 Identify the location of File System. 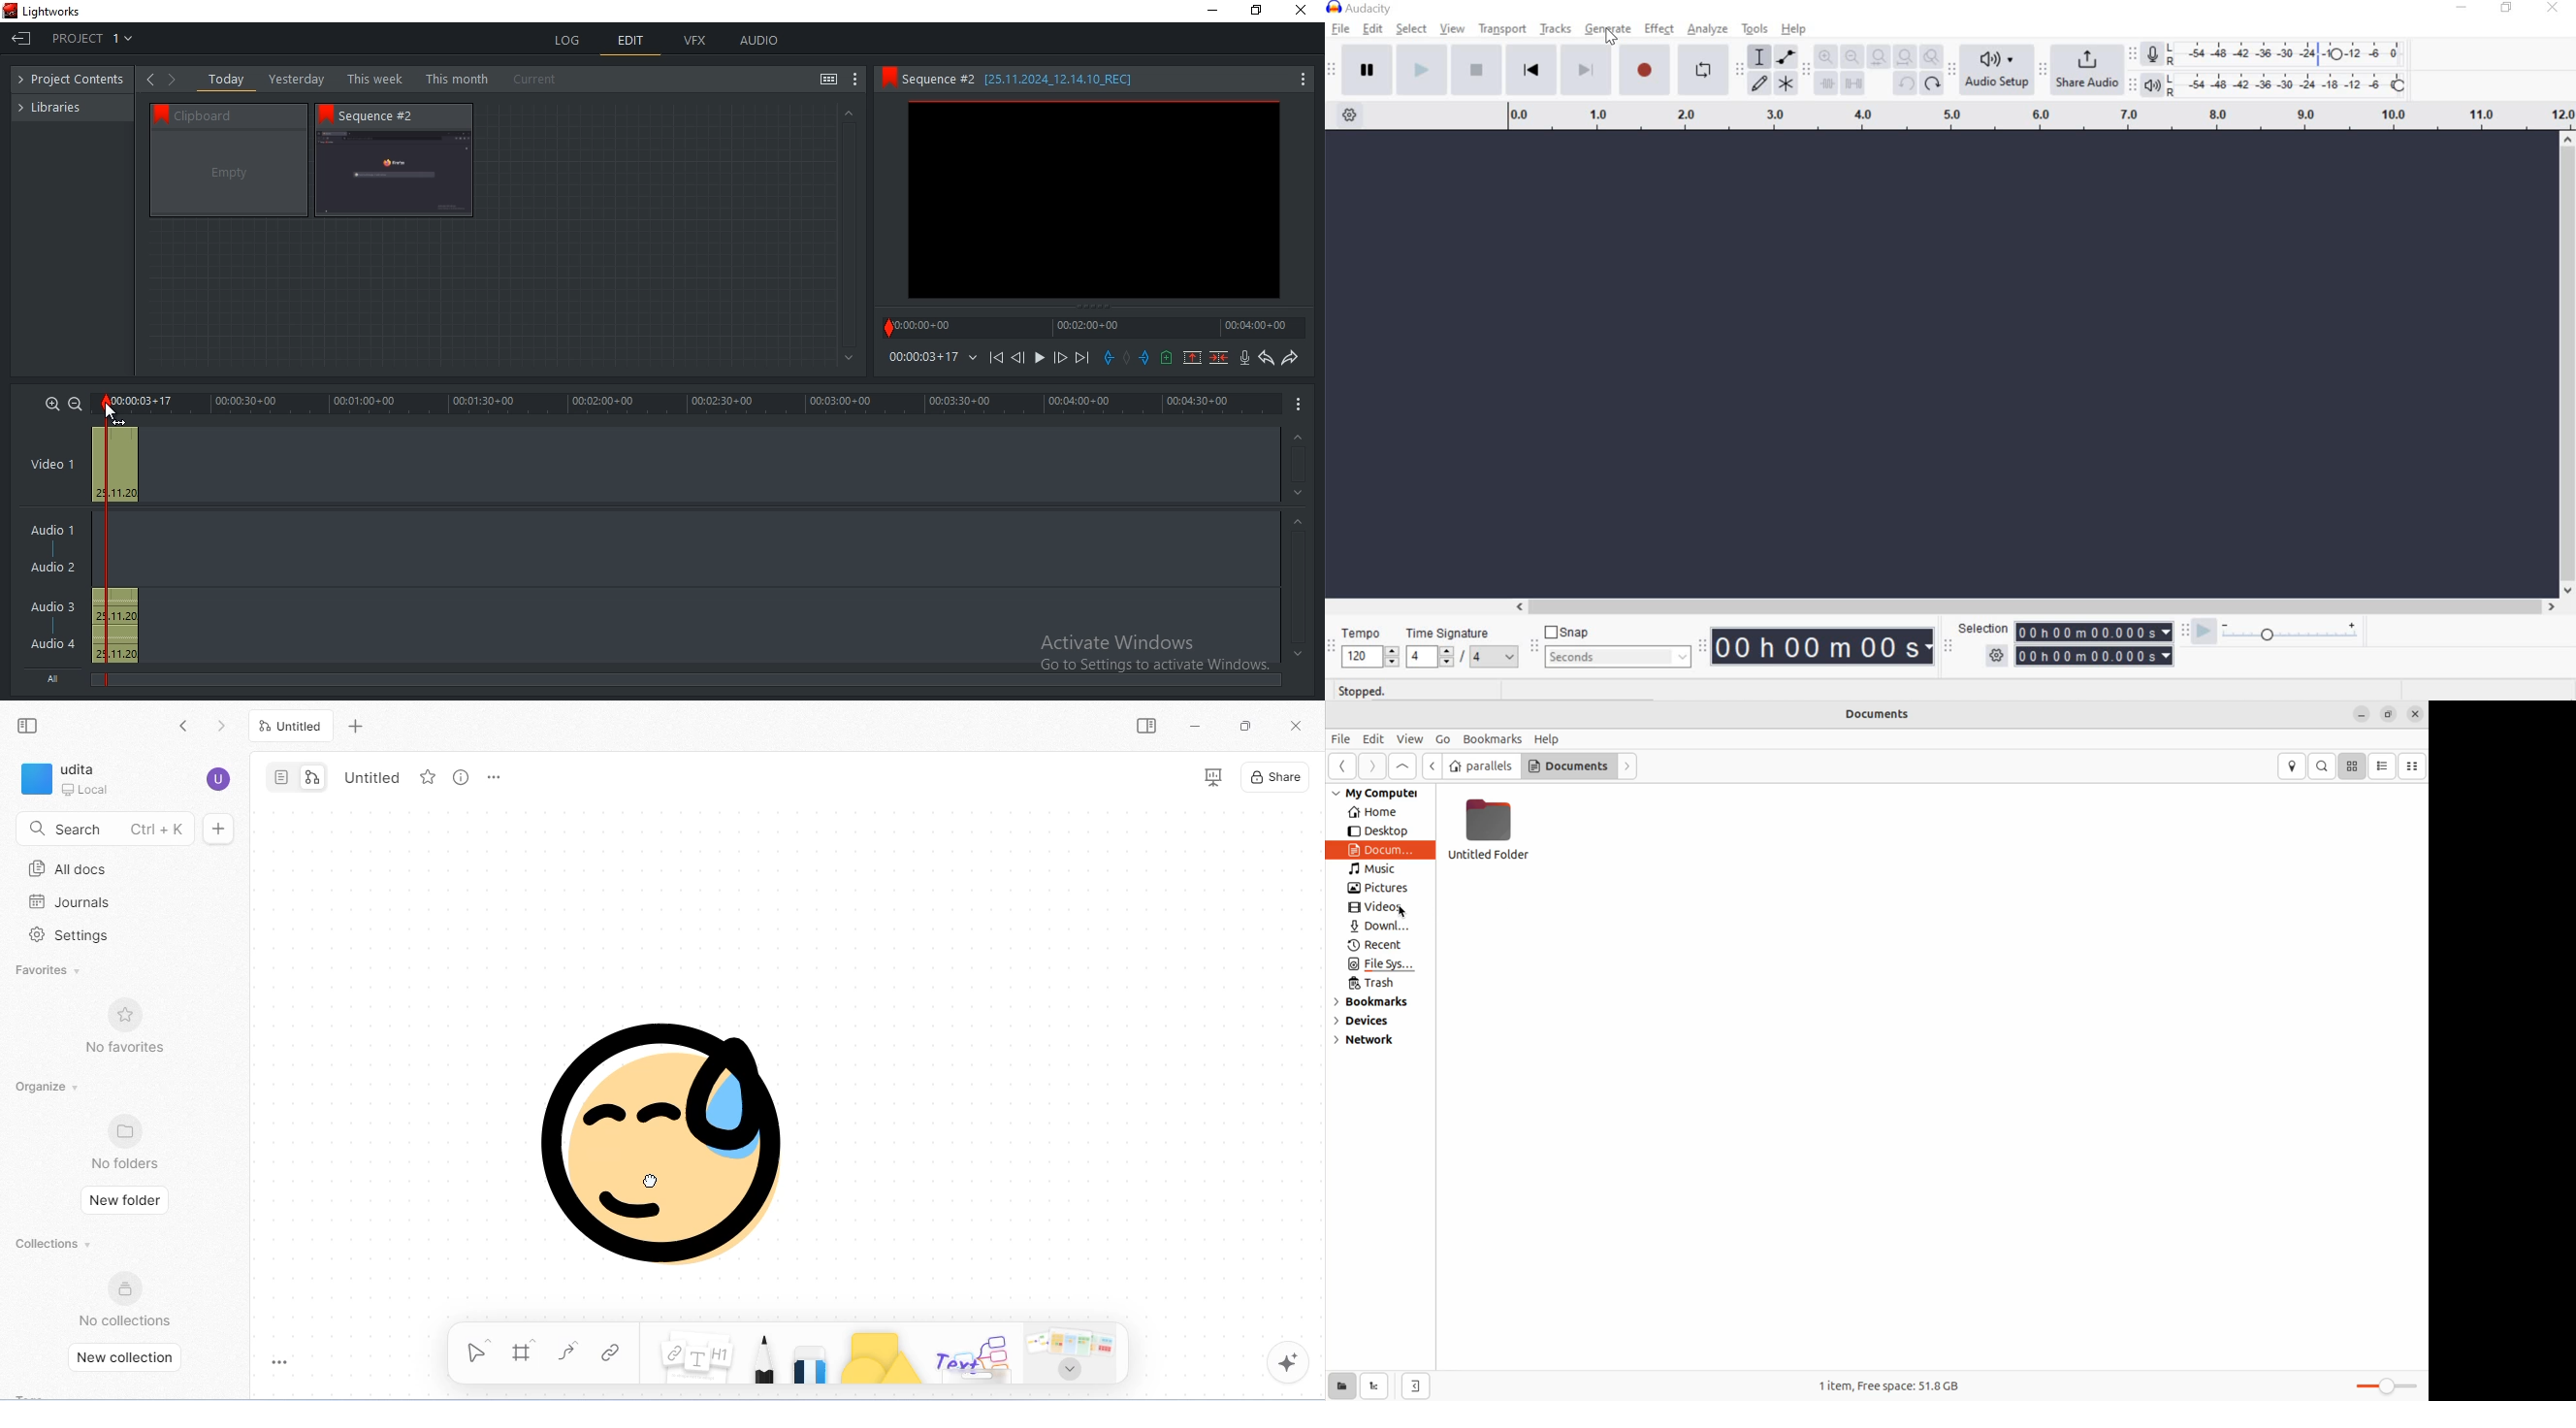
(1382, 966).